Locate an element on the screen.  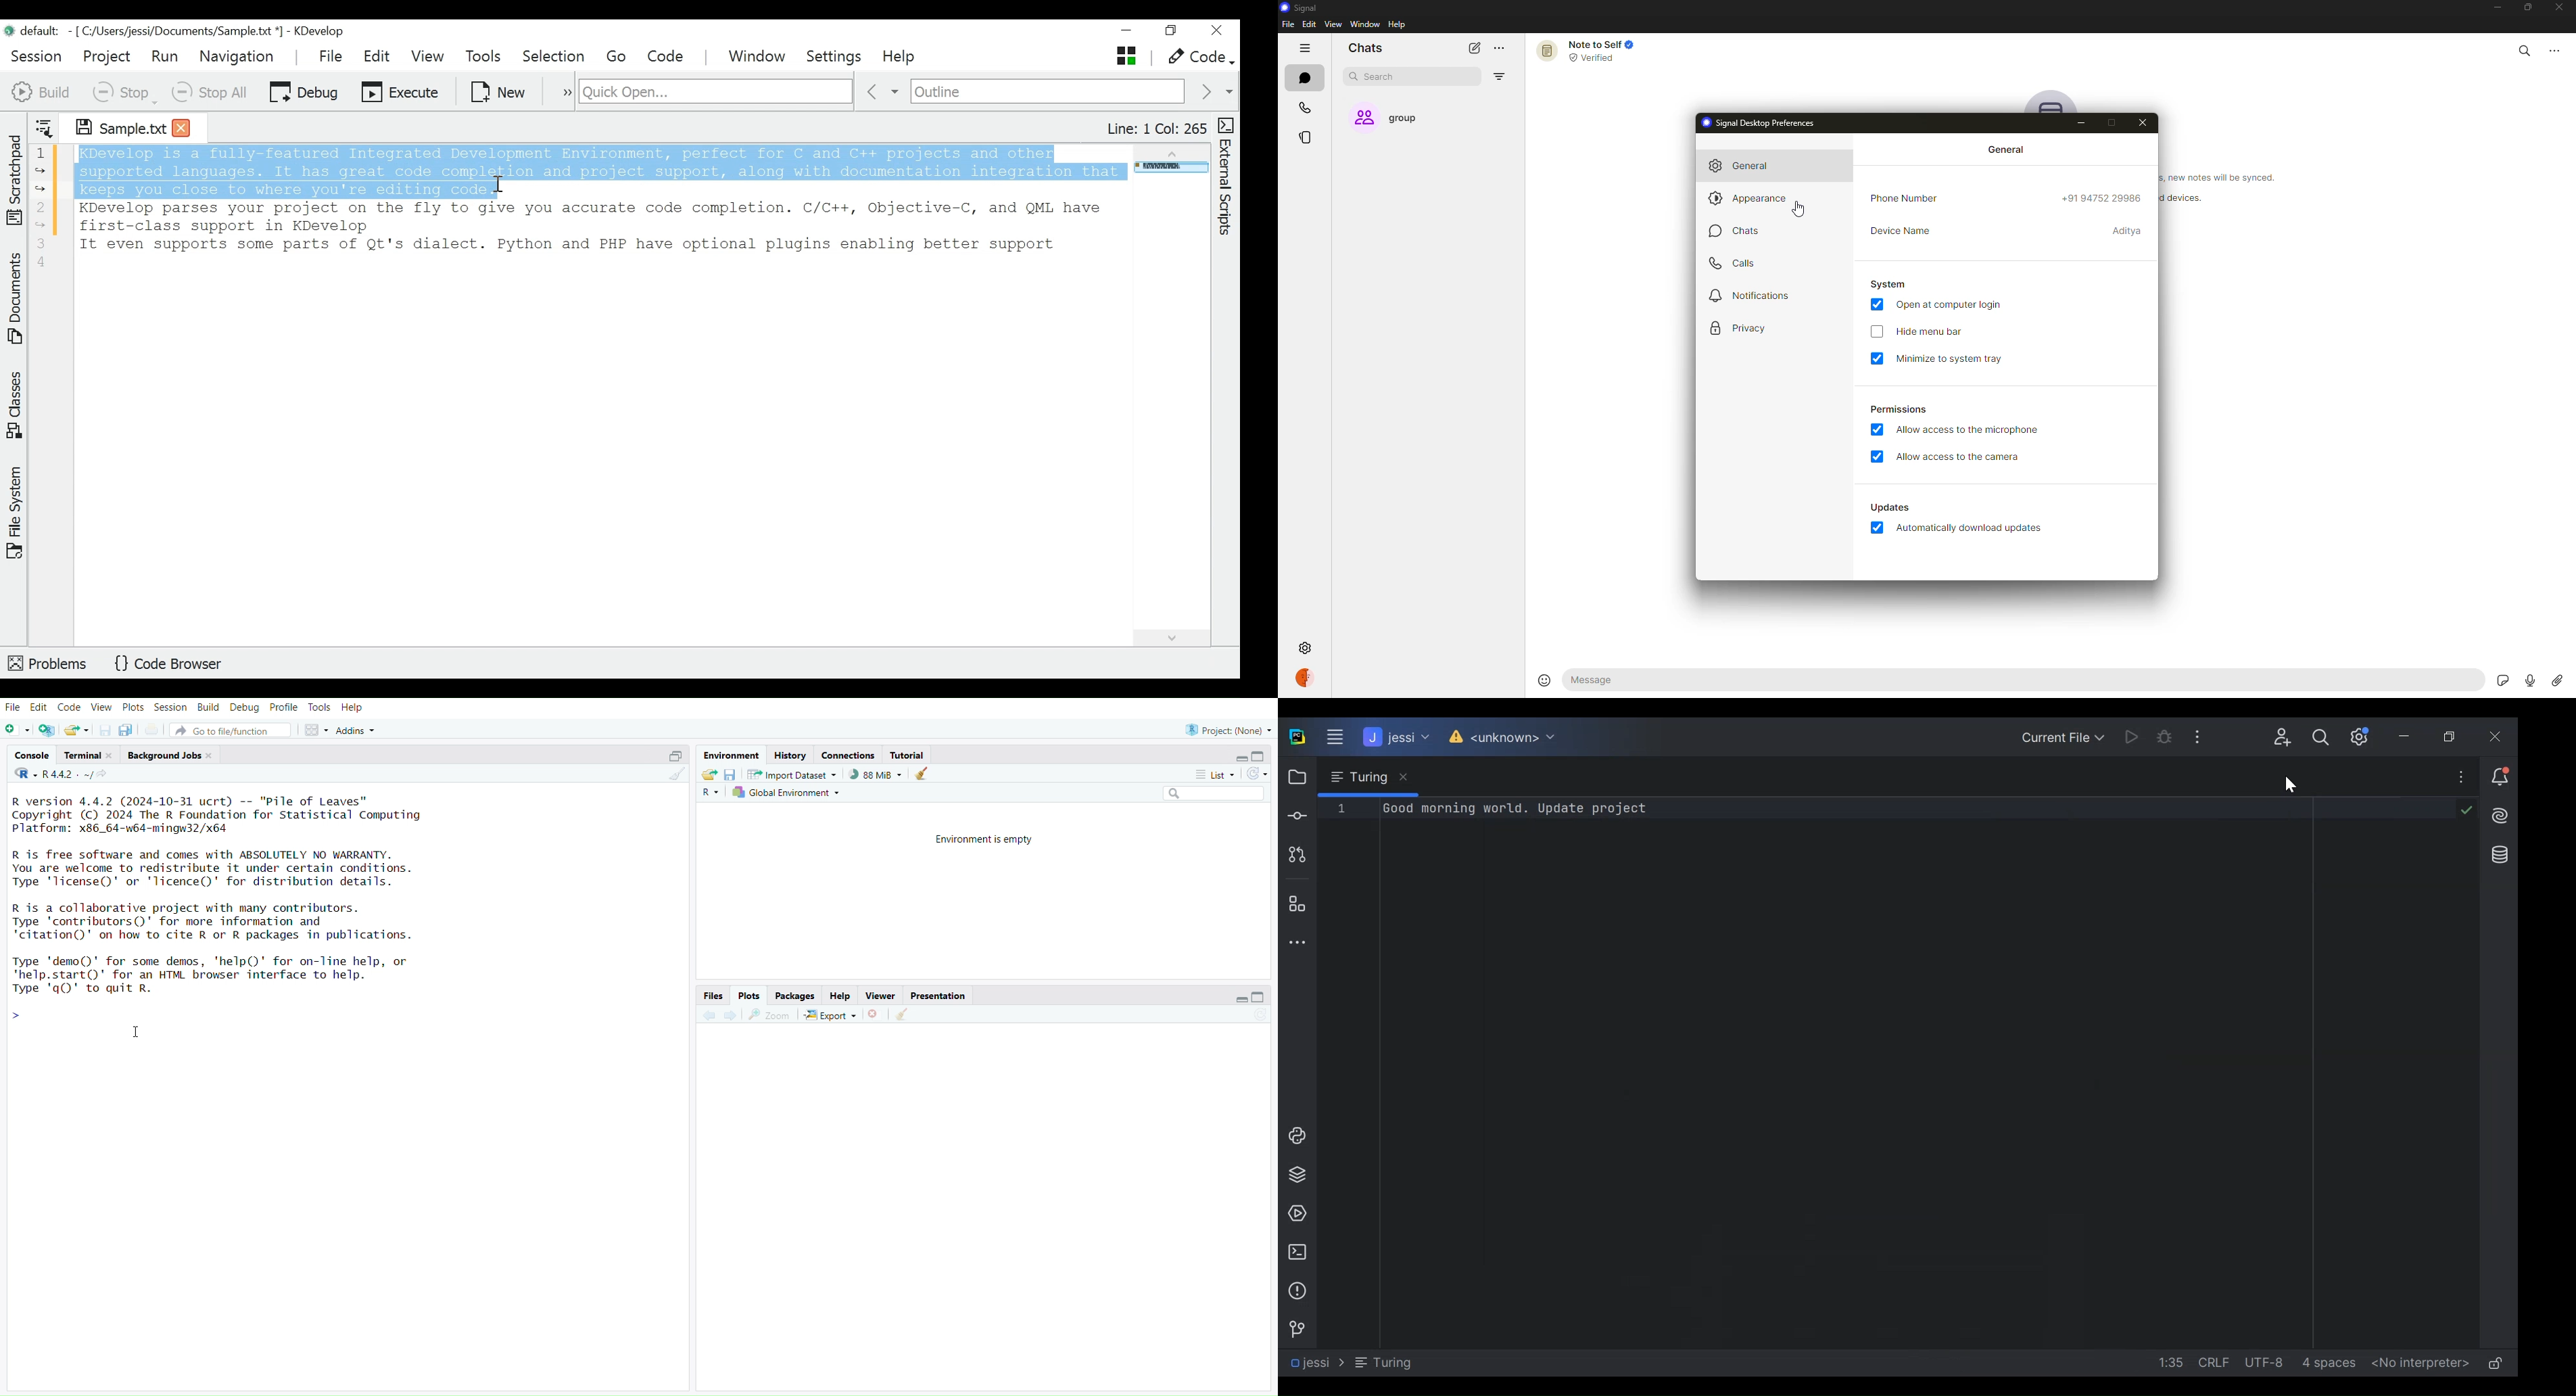
maximize is located at coordinates (2525, 7).